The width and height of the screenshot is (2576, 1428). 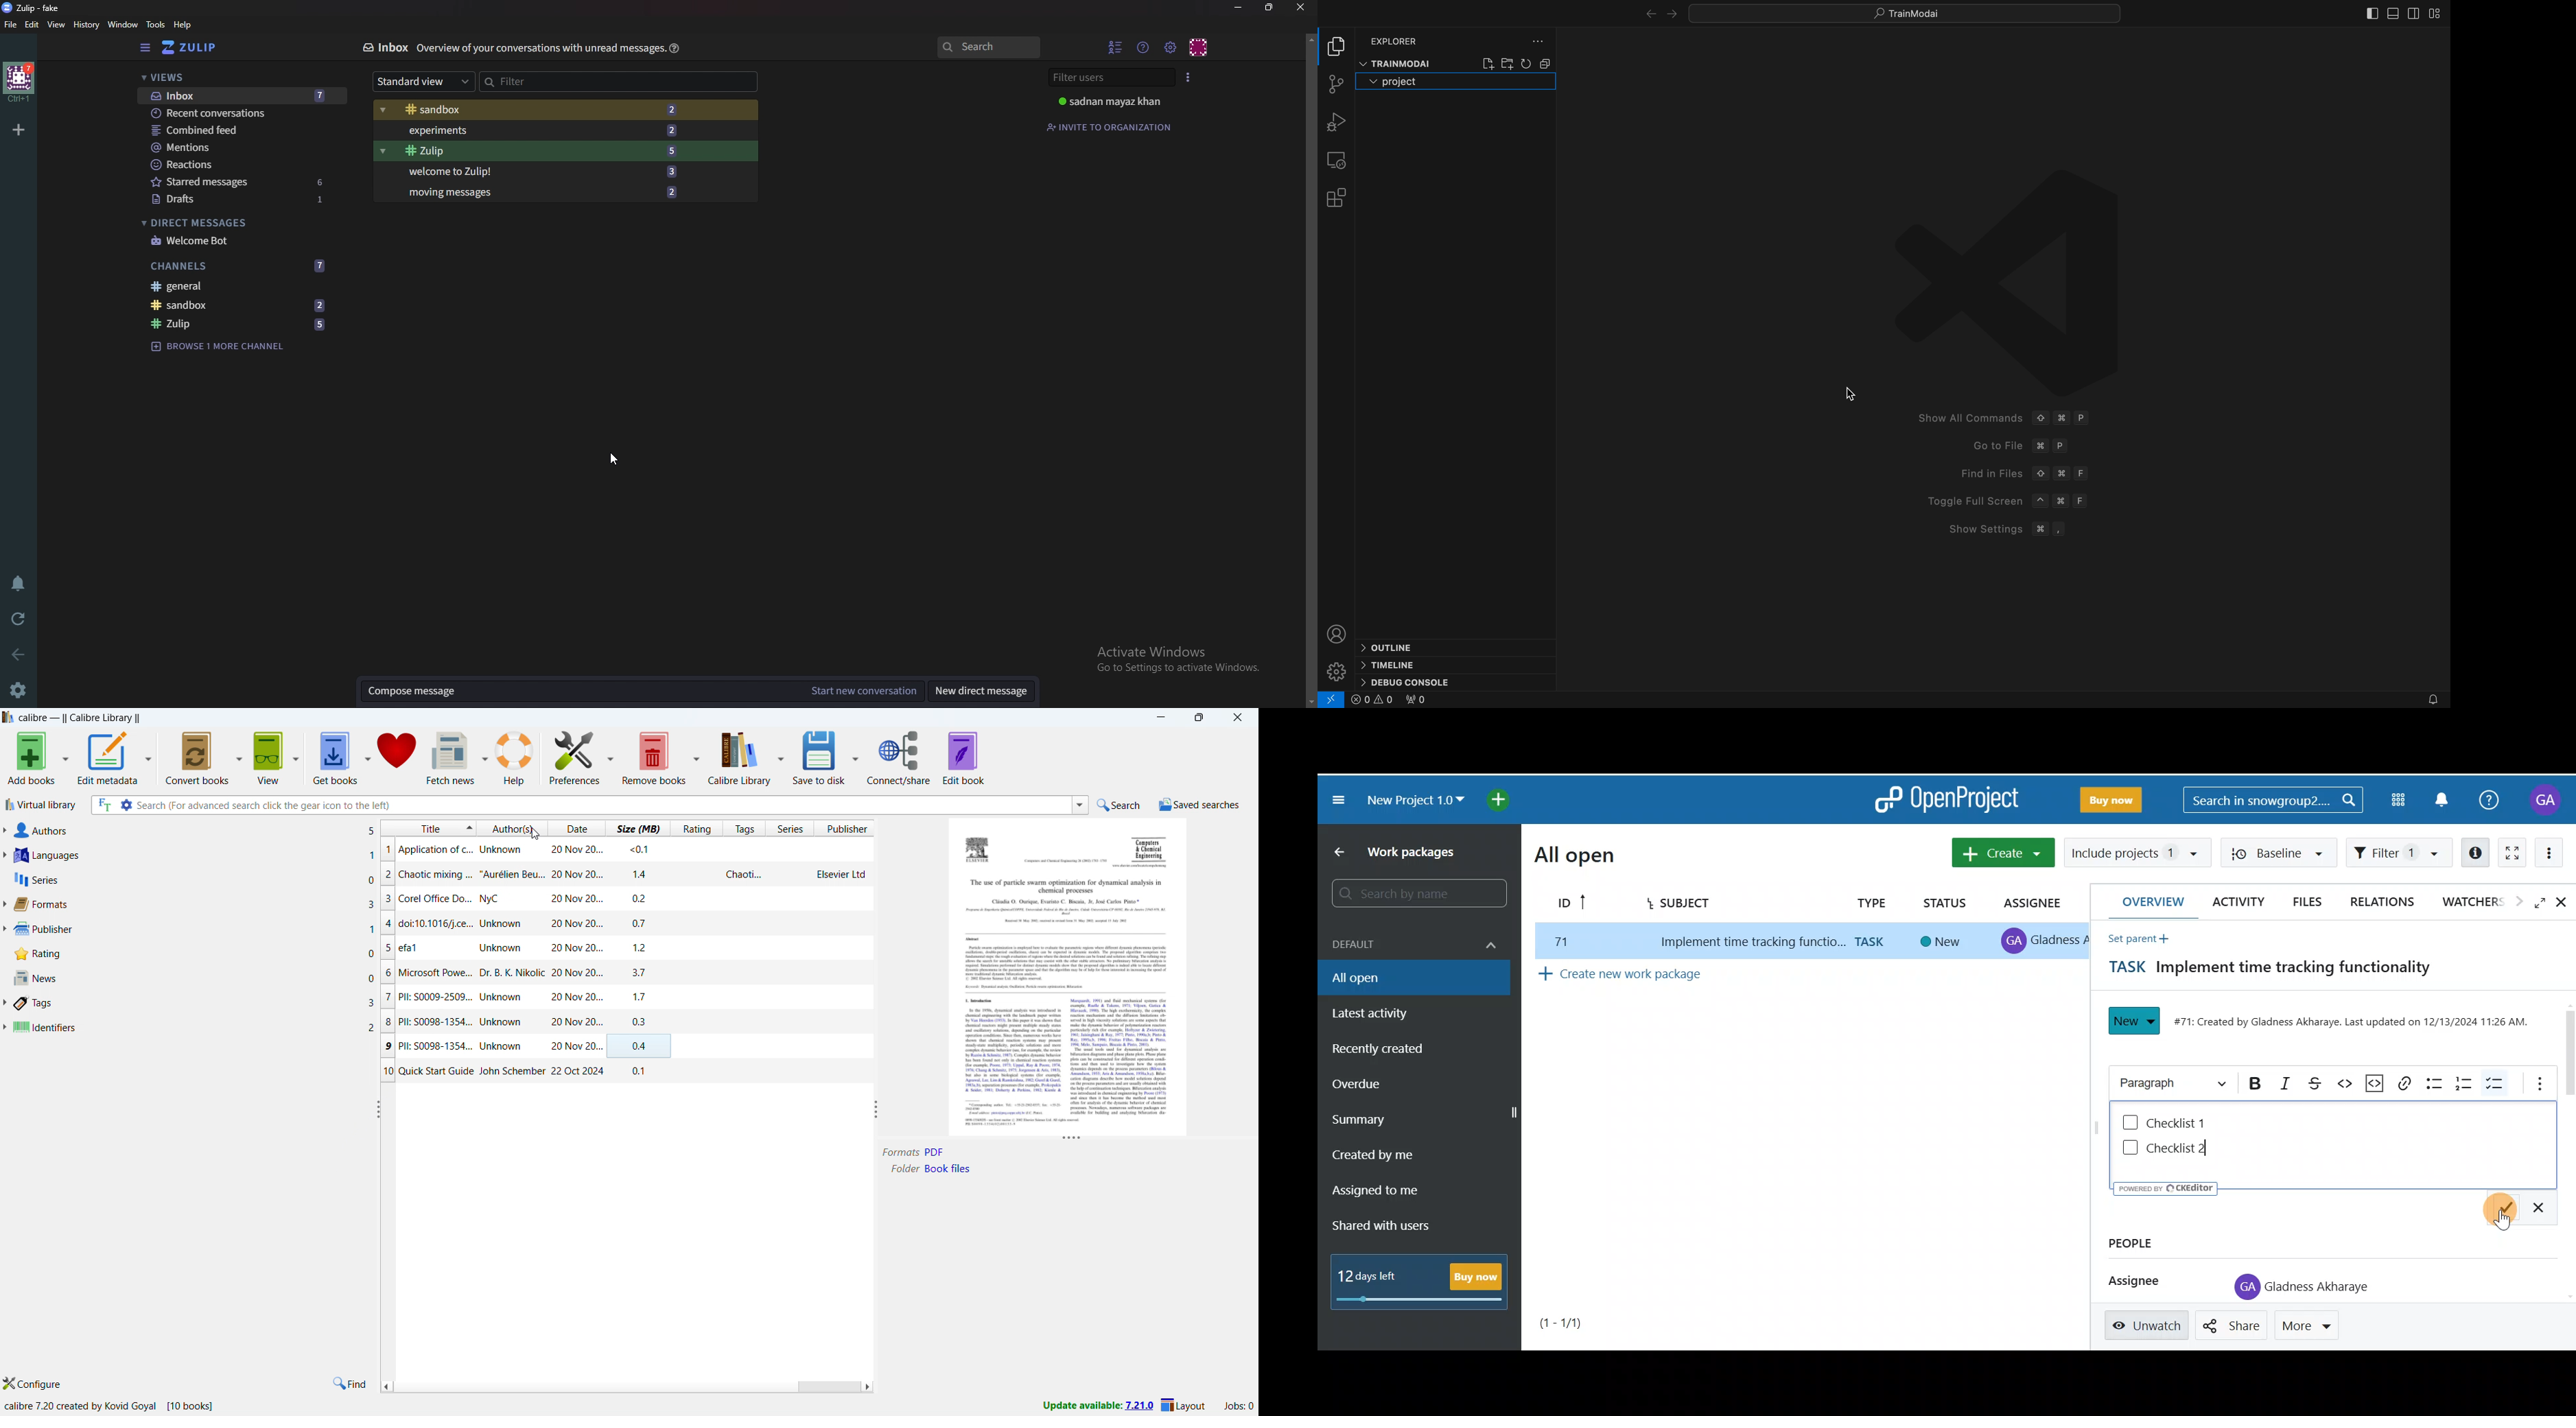 What do you see at coordinates (847, 828) in the screenshot?
I see `sort by publisher` at bounding box center [847, 828].